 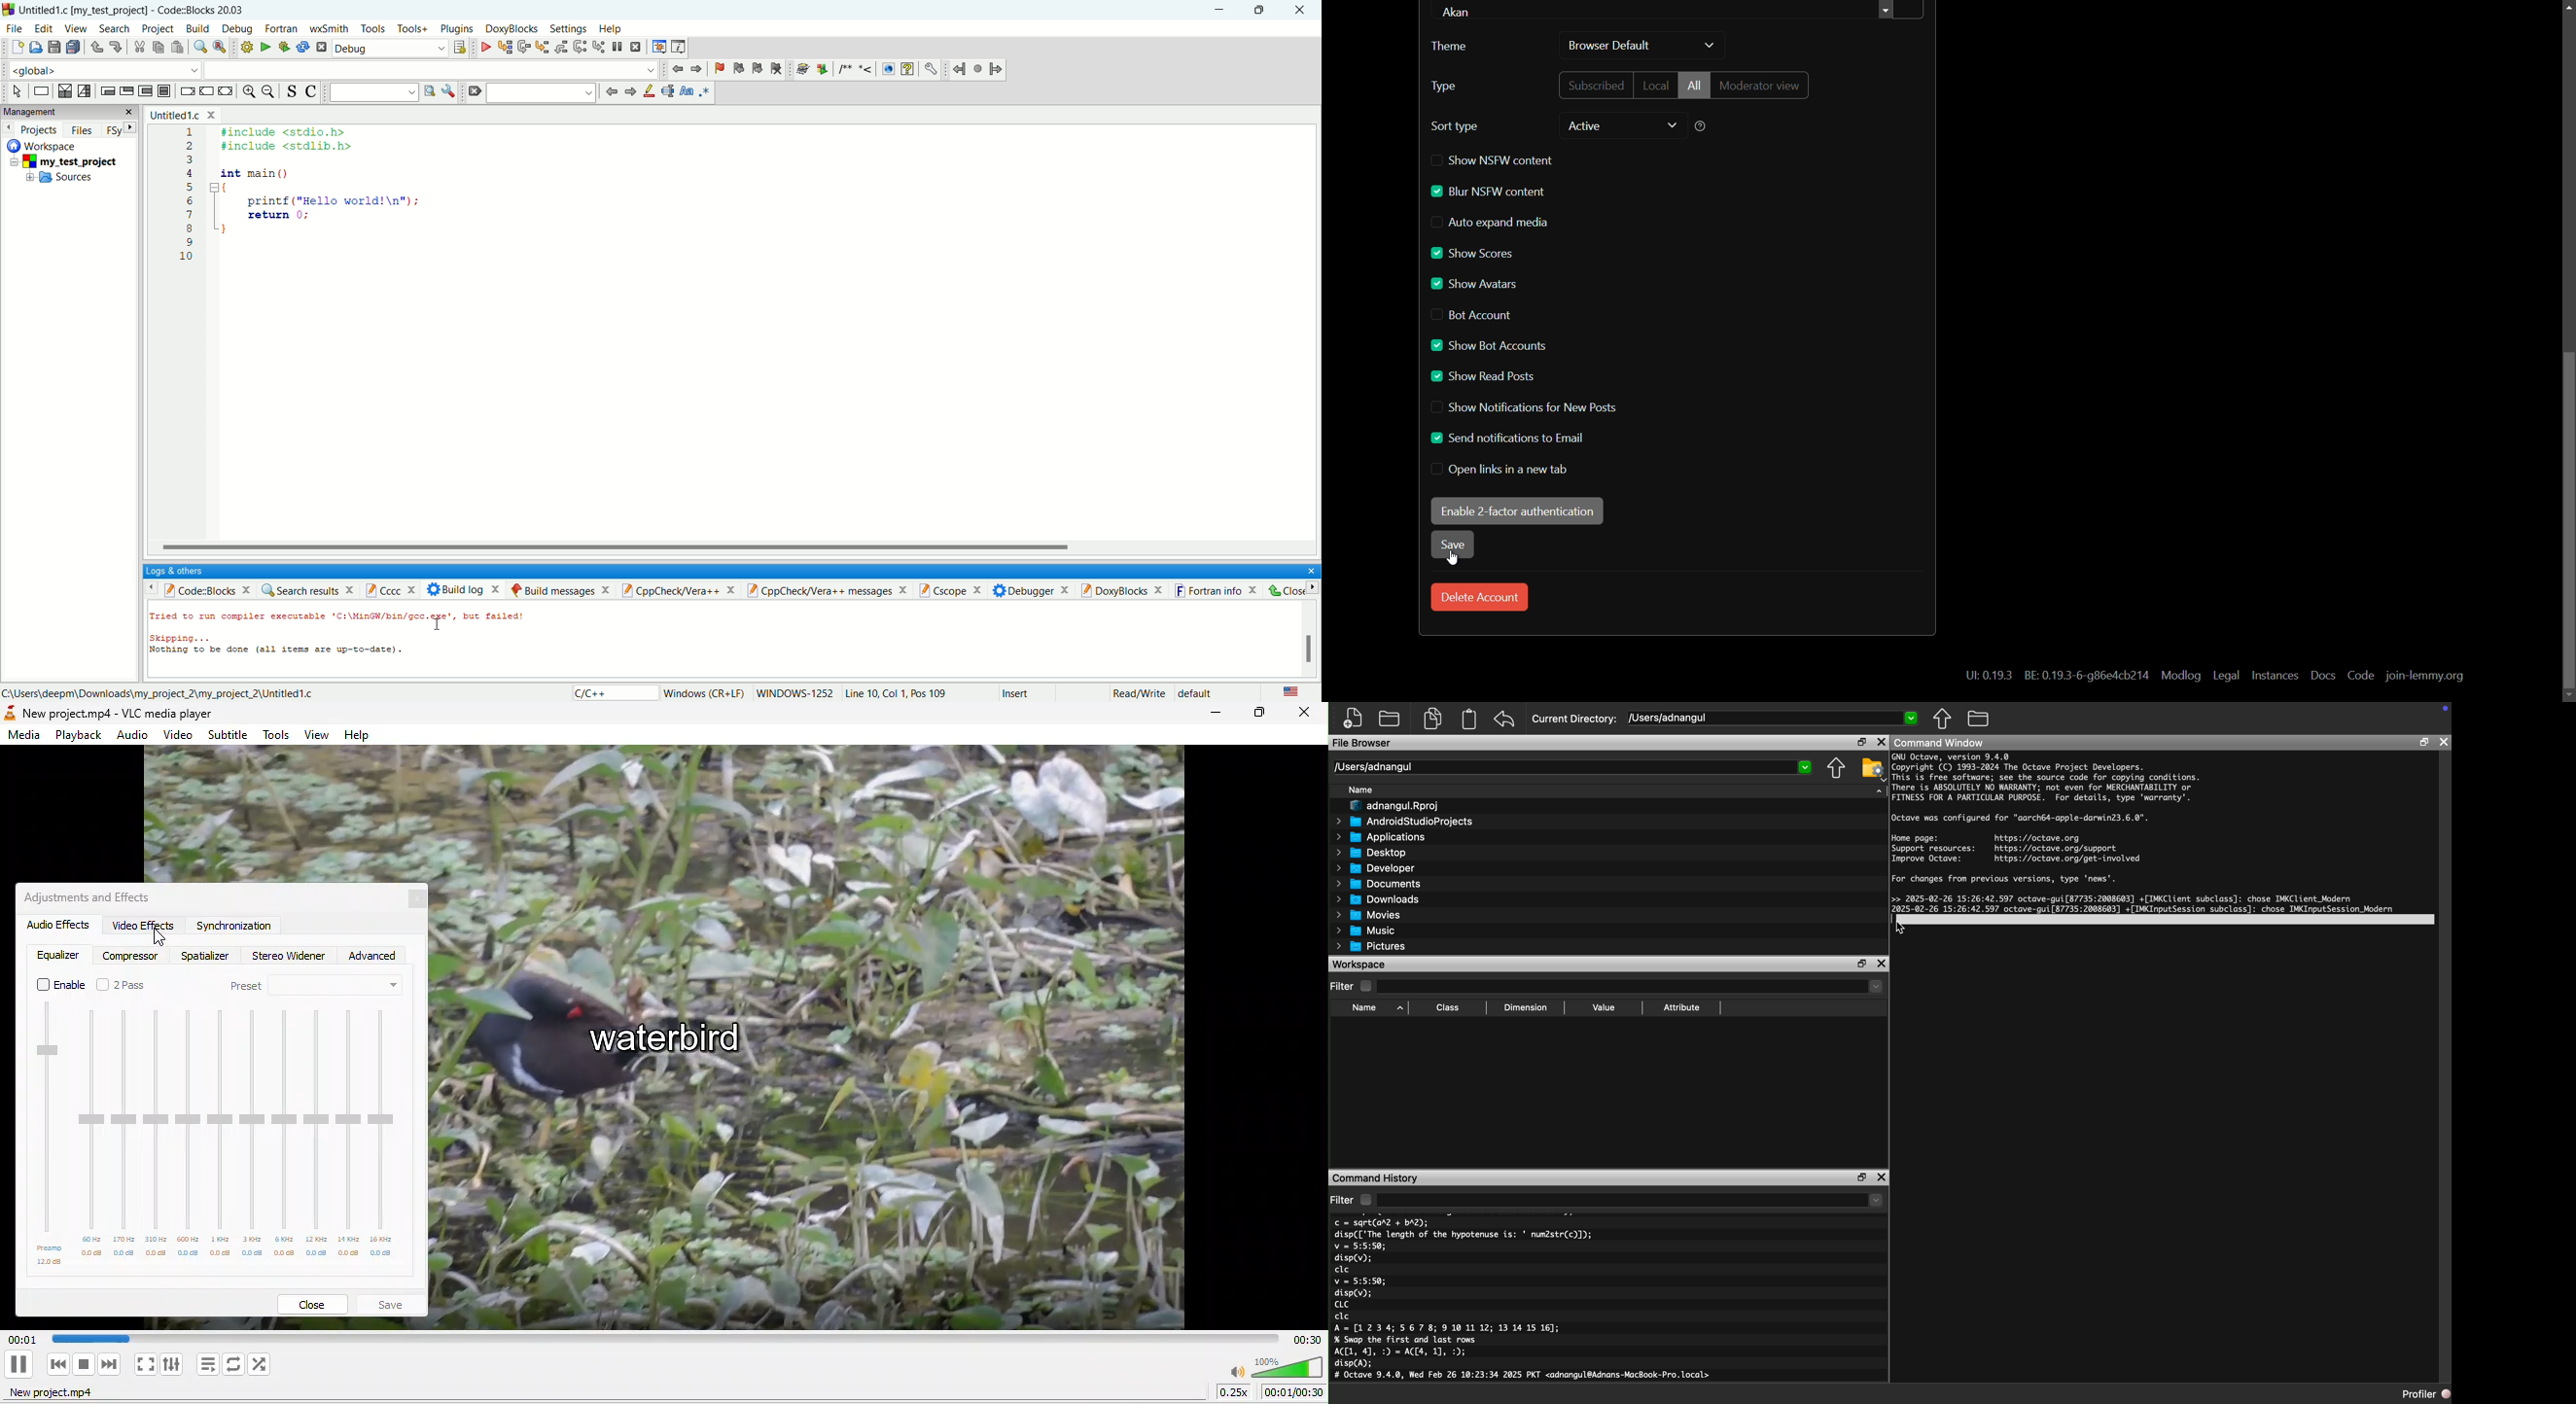 What do you see at coordinates (829, 590) in the screenshot?
I see `Cppcheck/vera++ messages` at bounding box center [829, 590].